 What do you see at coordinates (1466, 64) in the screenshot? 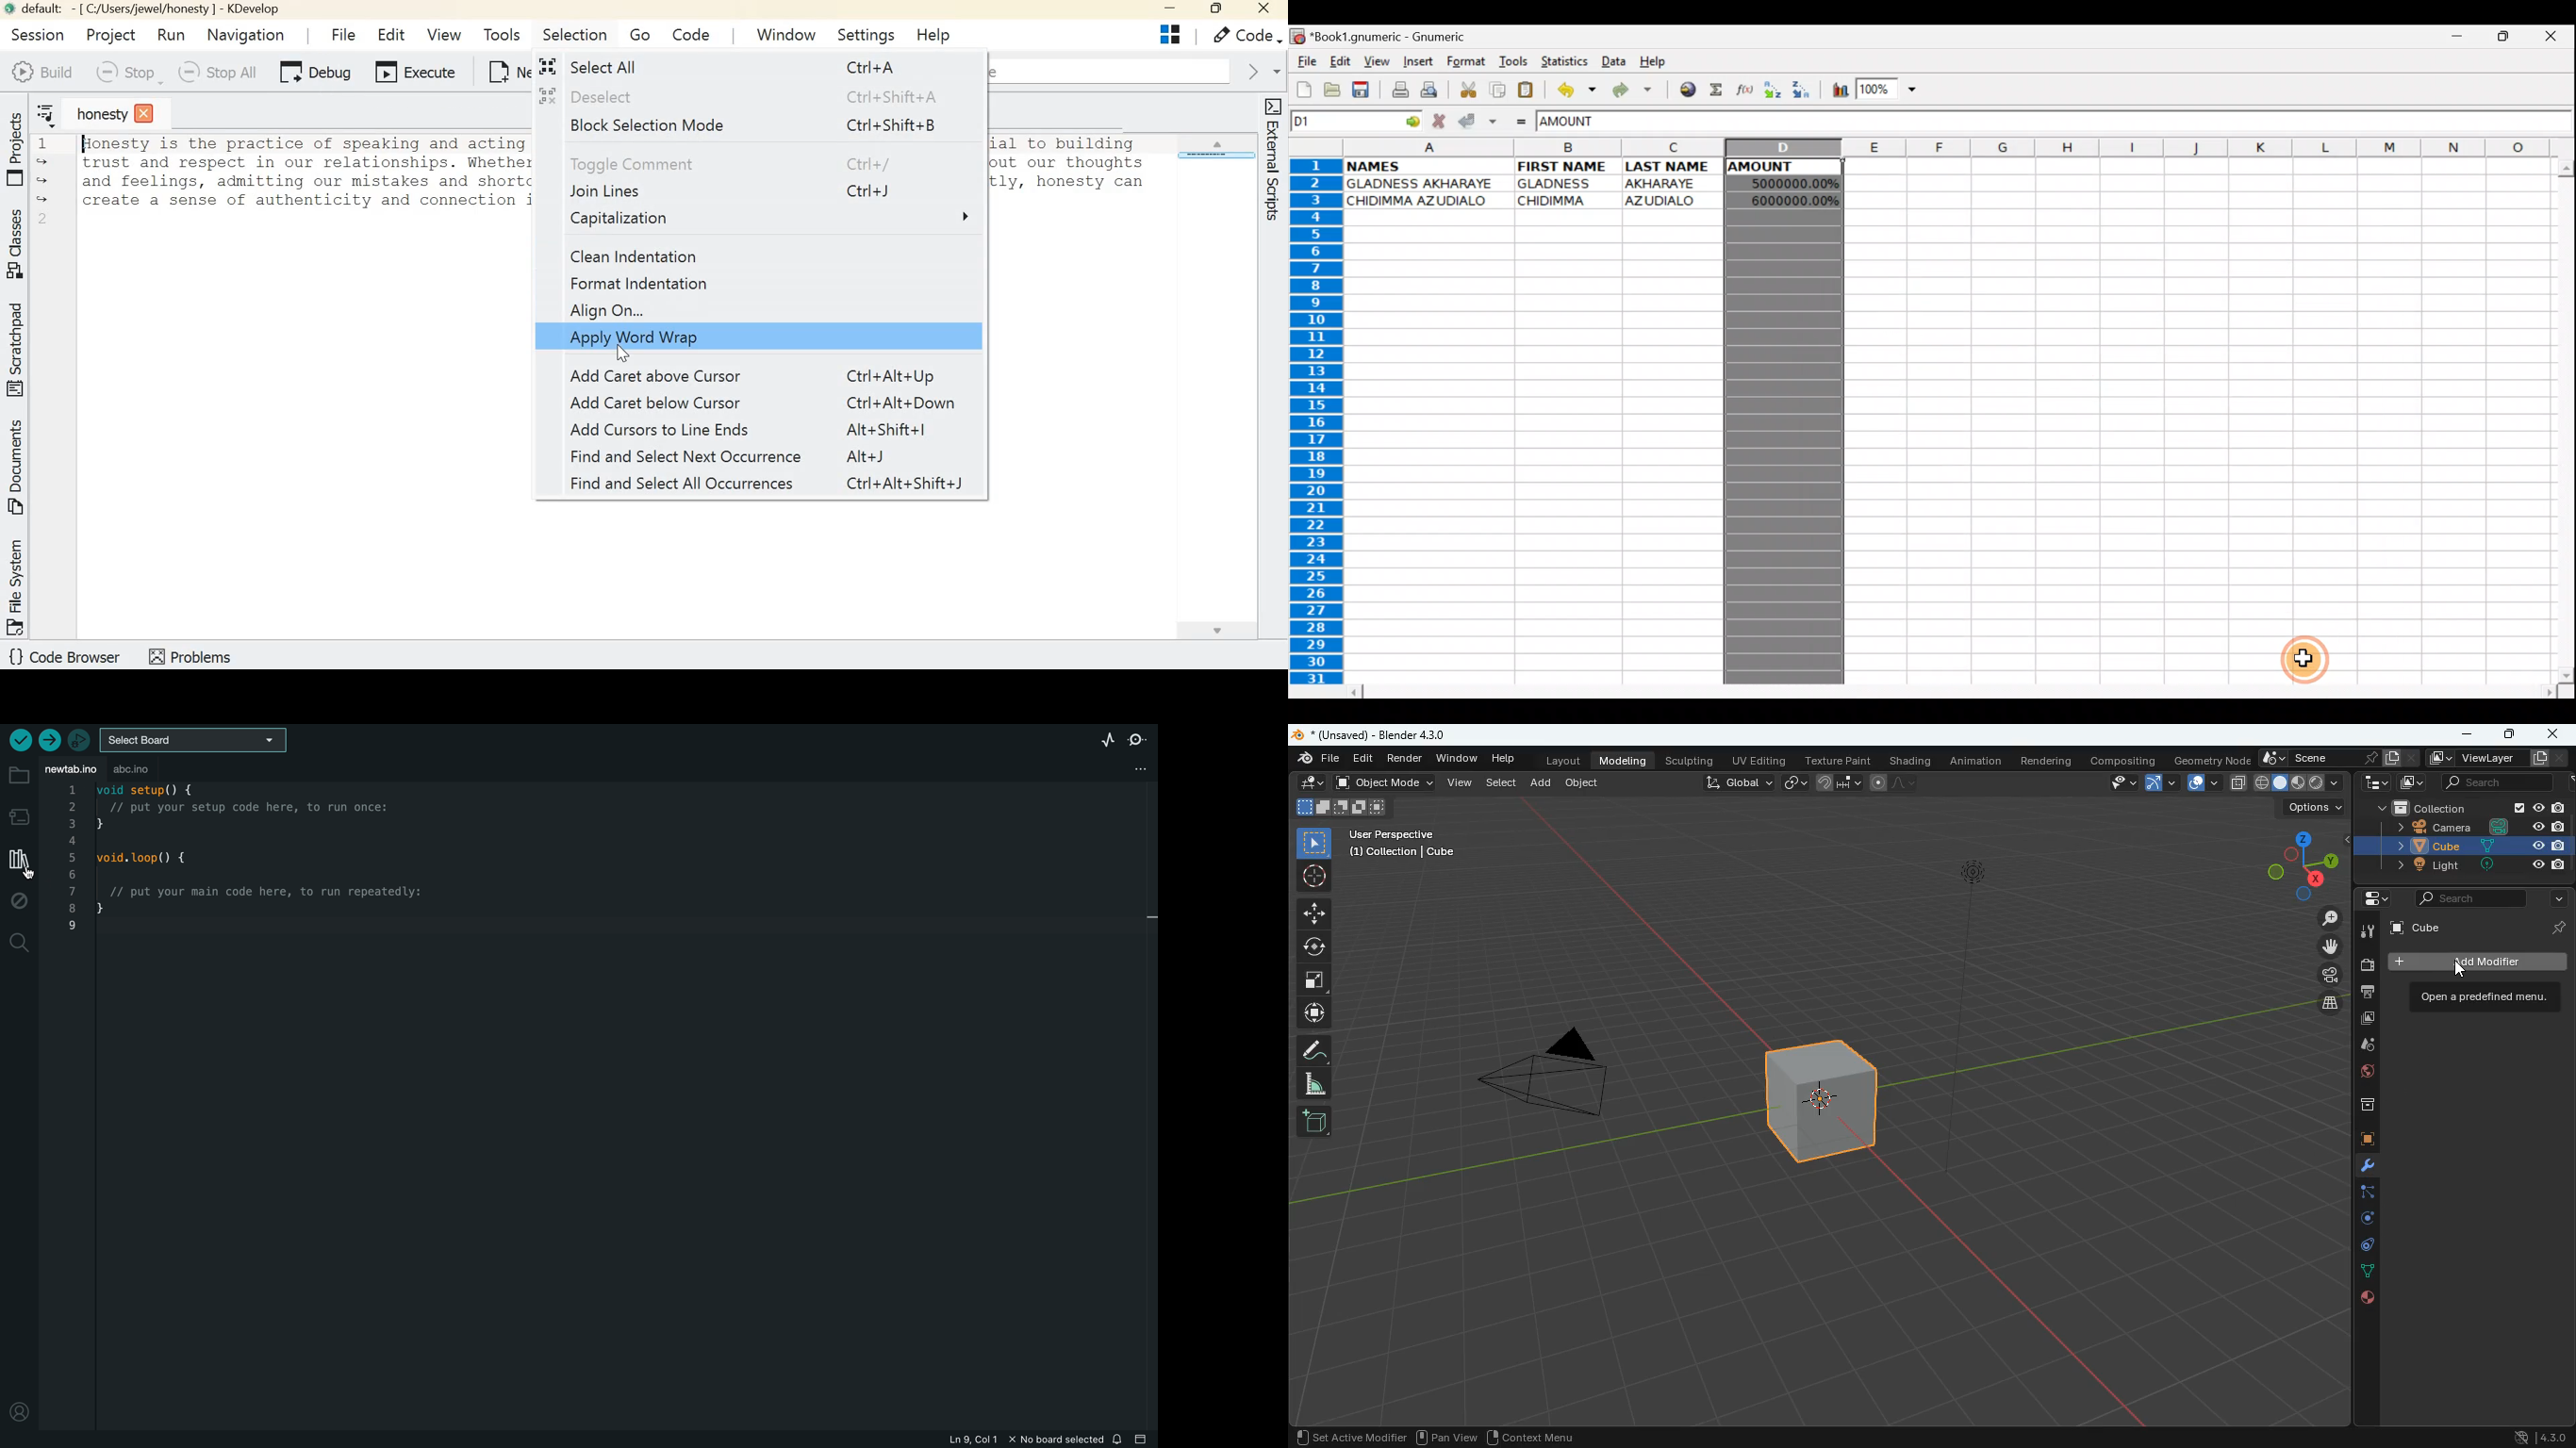
I see `Format` at bounding box center [1466, 64].